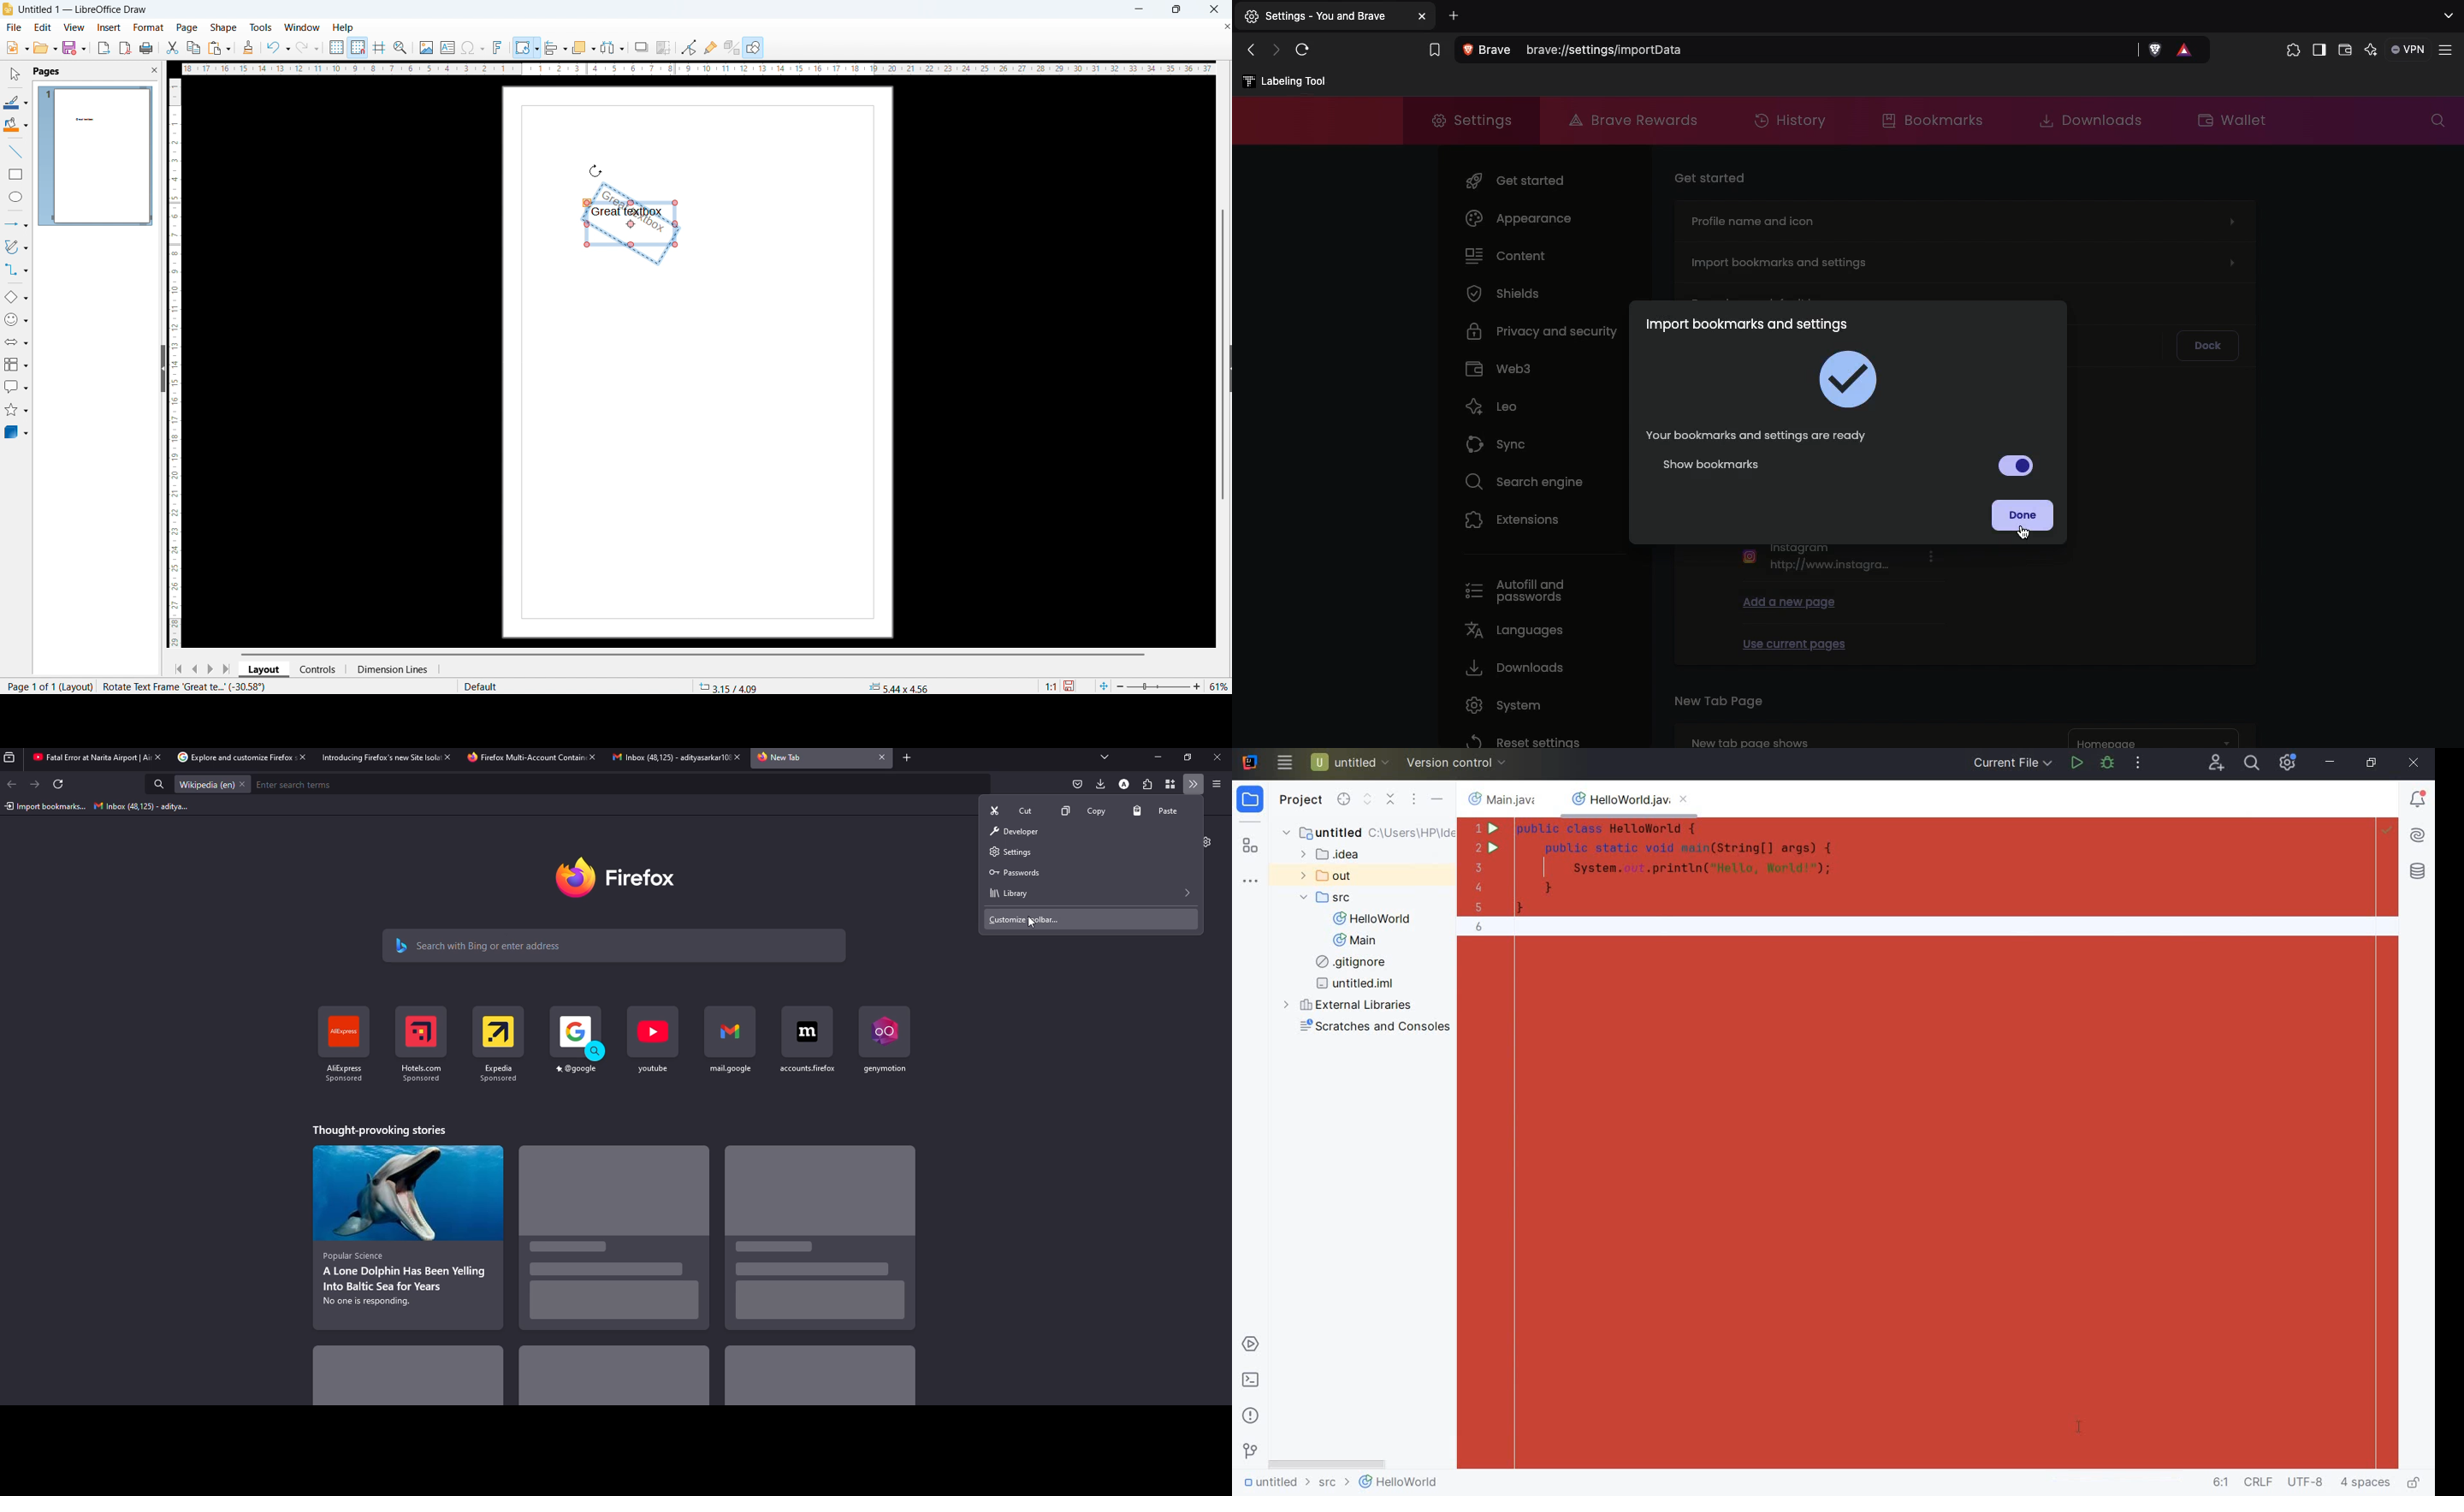 The image size is (2464, 1512). What do you see at coordinates (1123, 783) in the screenshot?
I see `profile` at bounding box center [1123, 783].